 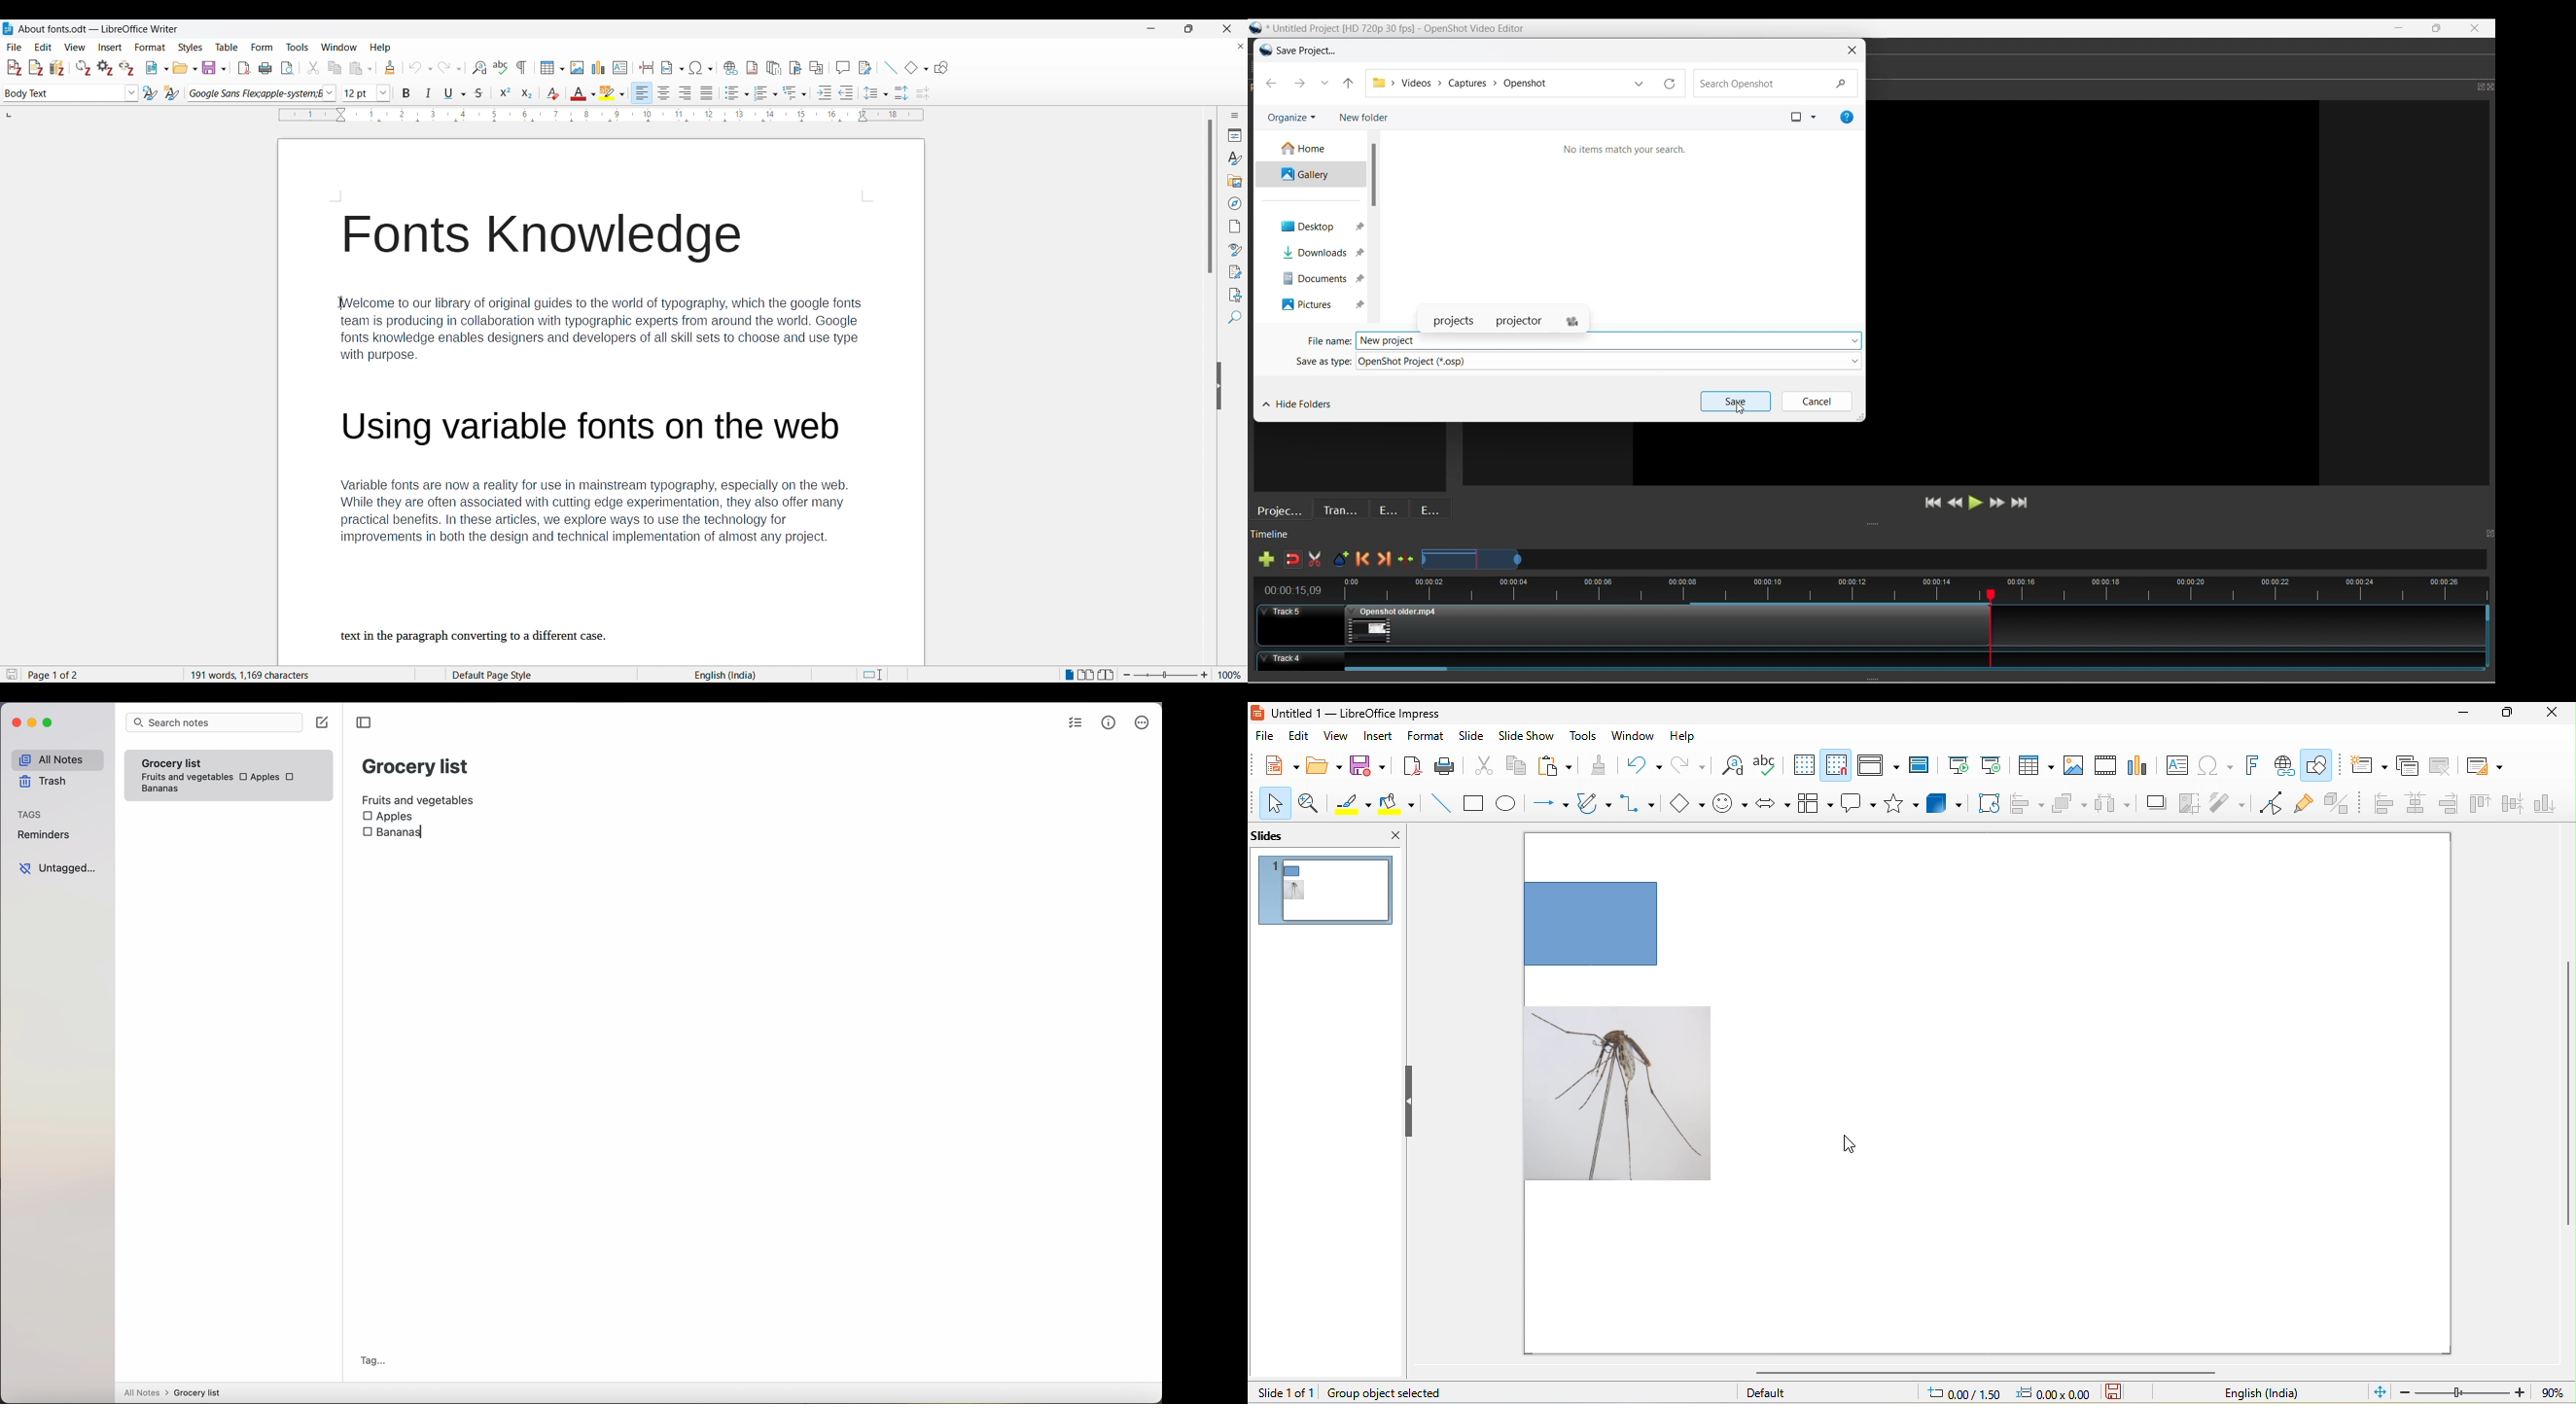 What do you see at coordinates (2401, 766) in the screenshot?
I see `duplicate slide` at bounding box center [2401, 766].